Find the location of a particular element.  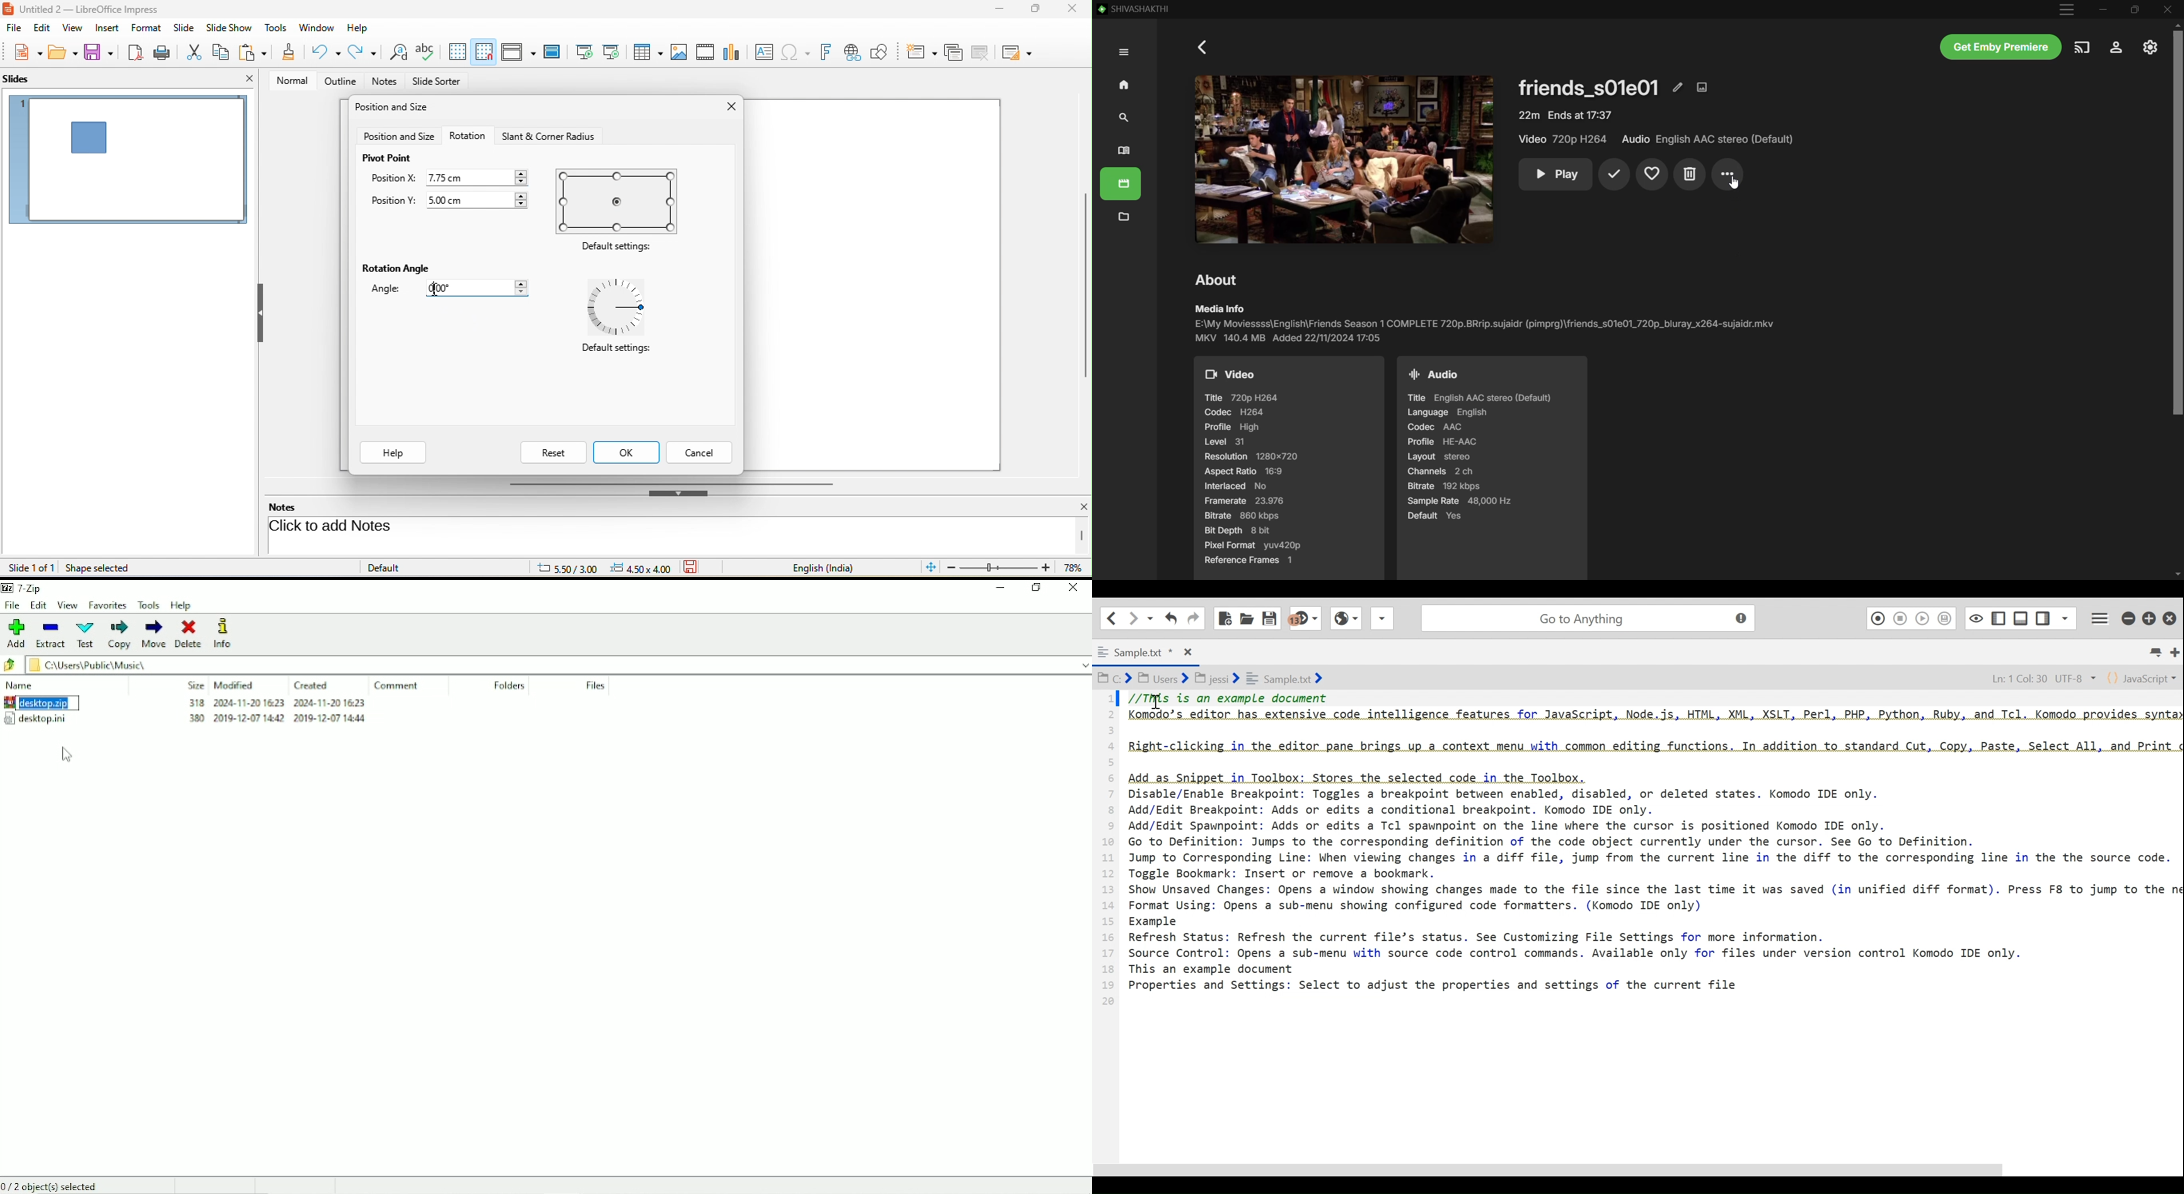

default settings is located at coordinates (620, 248).